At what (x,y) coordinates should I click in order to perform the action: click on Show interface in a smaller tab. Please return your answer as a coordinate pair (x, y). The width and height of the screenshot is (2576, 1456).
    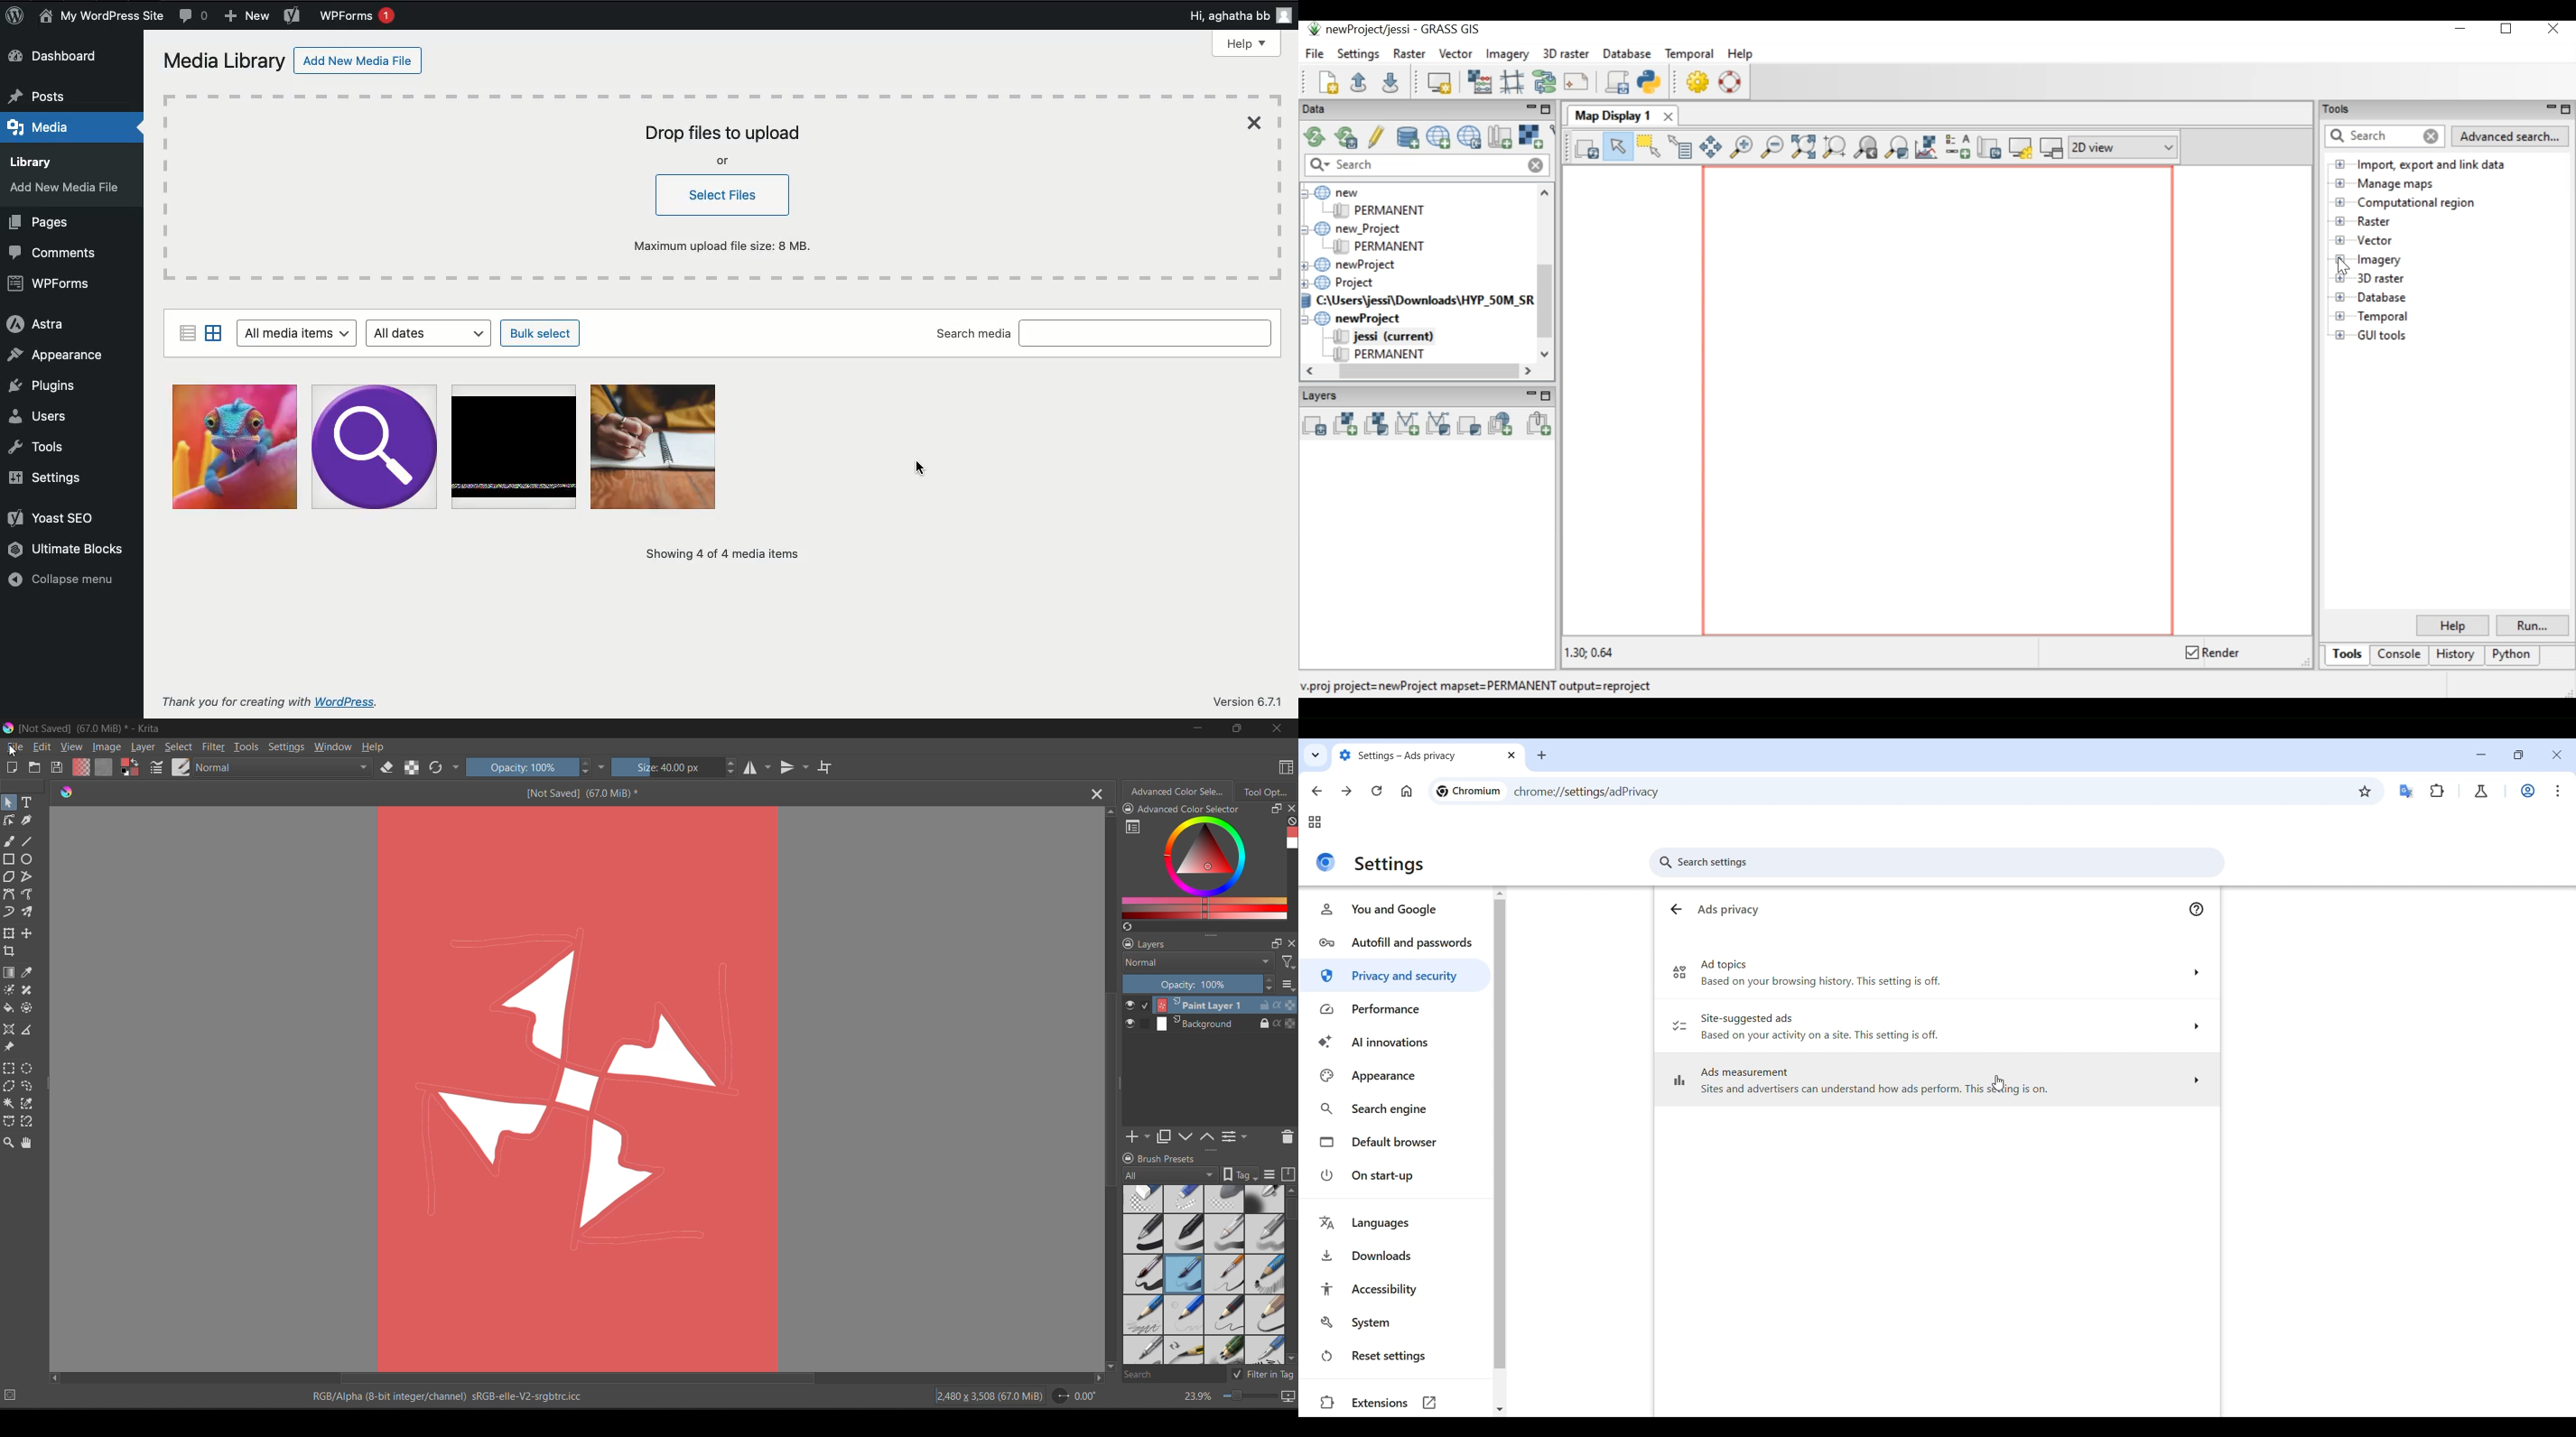
    Looking at the image, I should click on (2519, 754).